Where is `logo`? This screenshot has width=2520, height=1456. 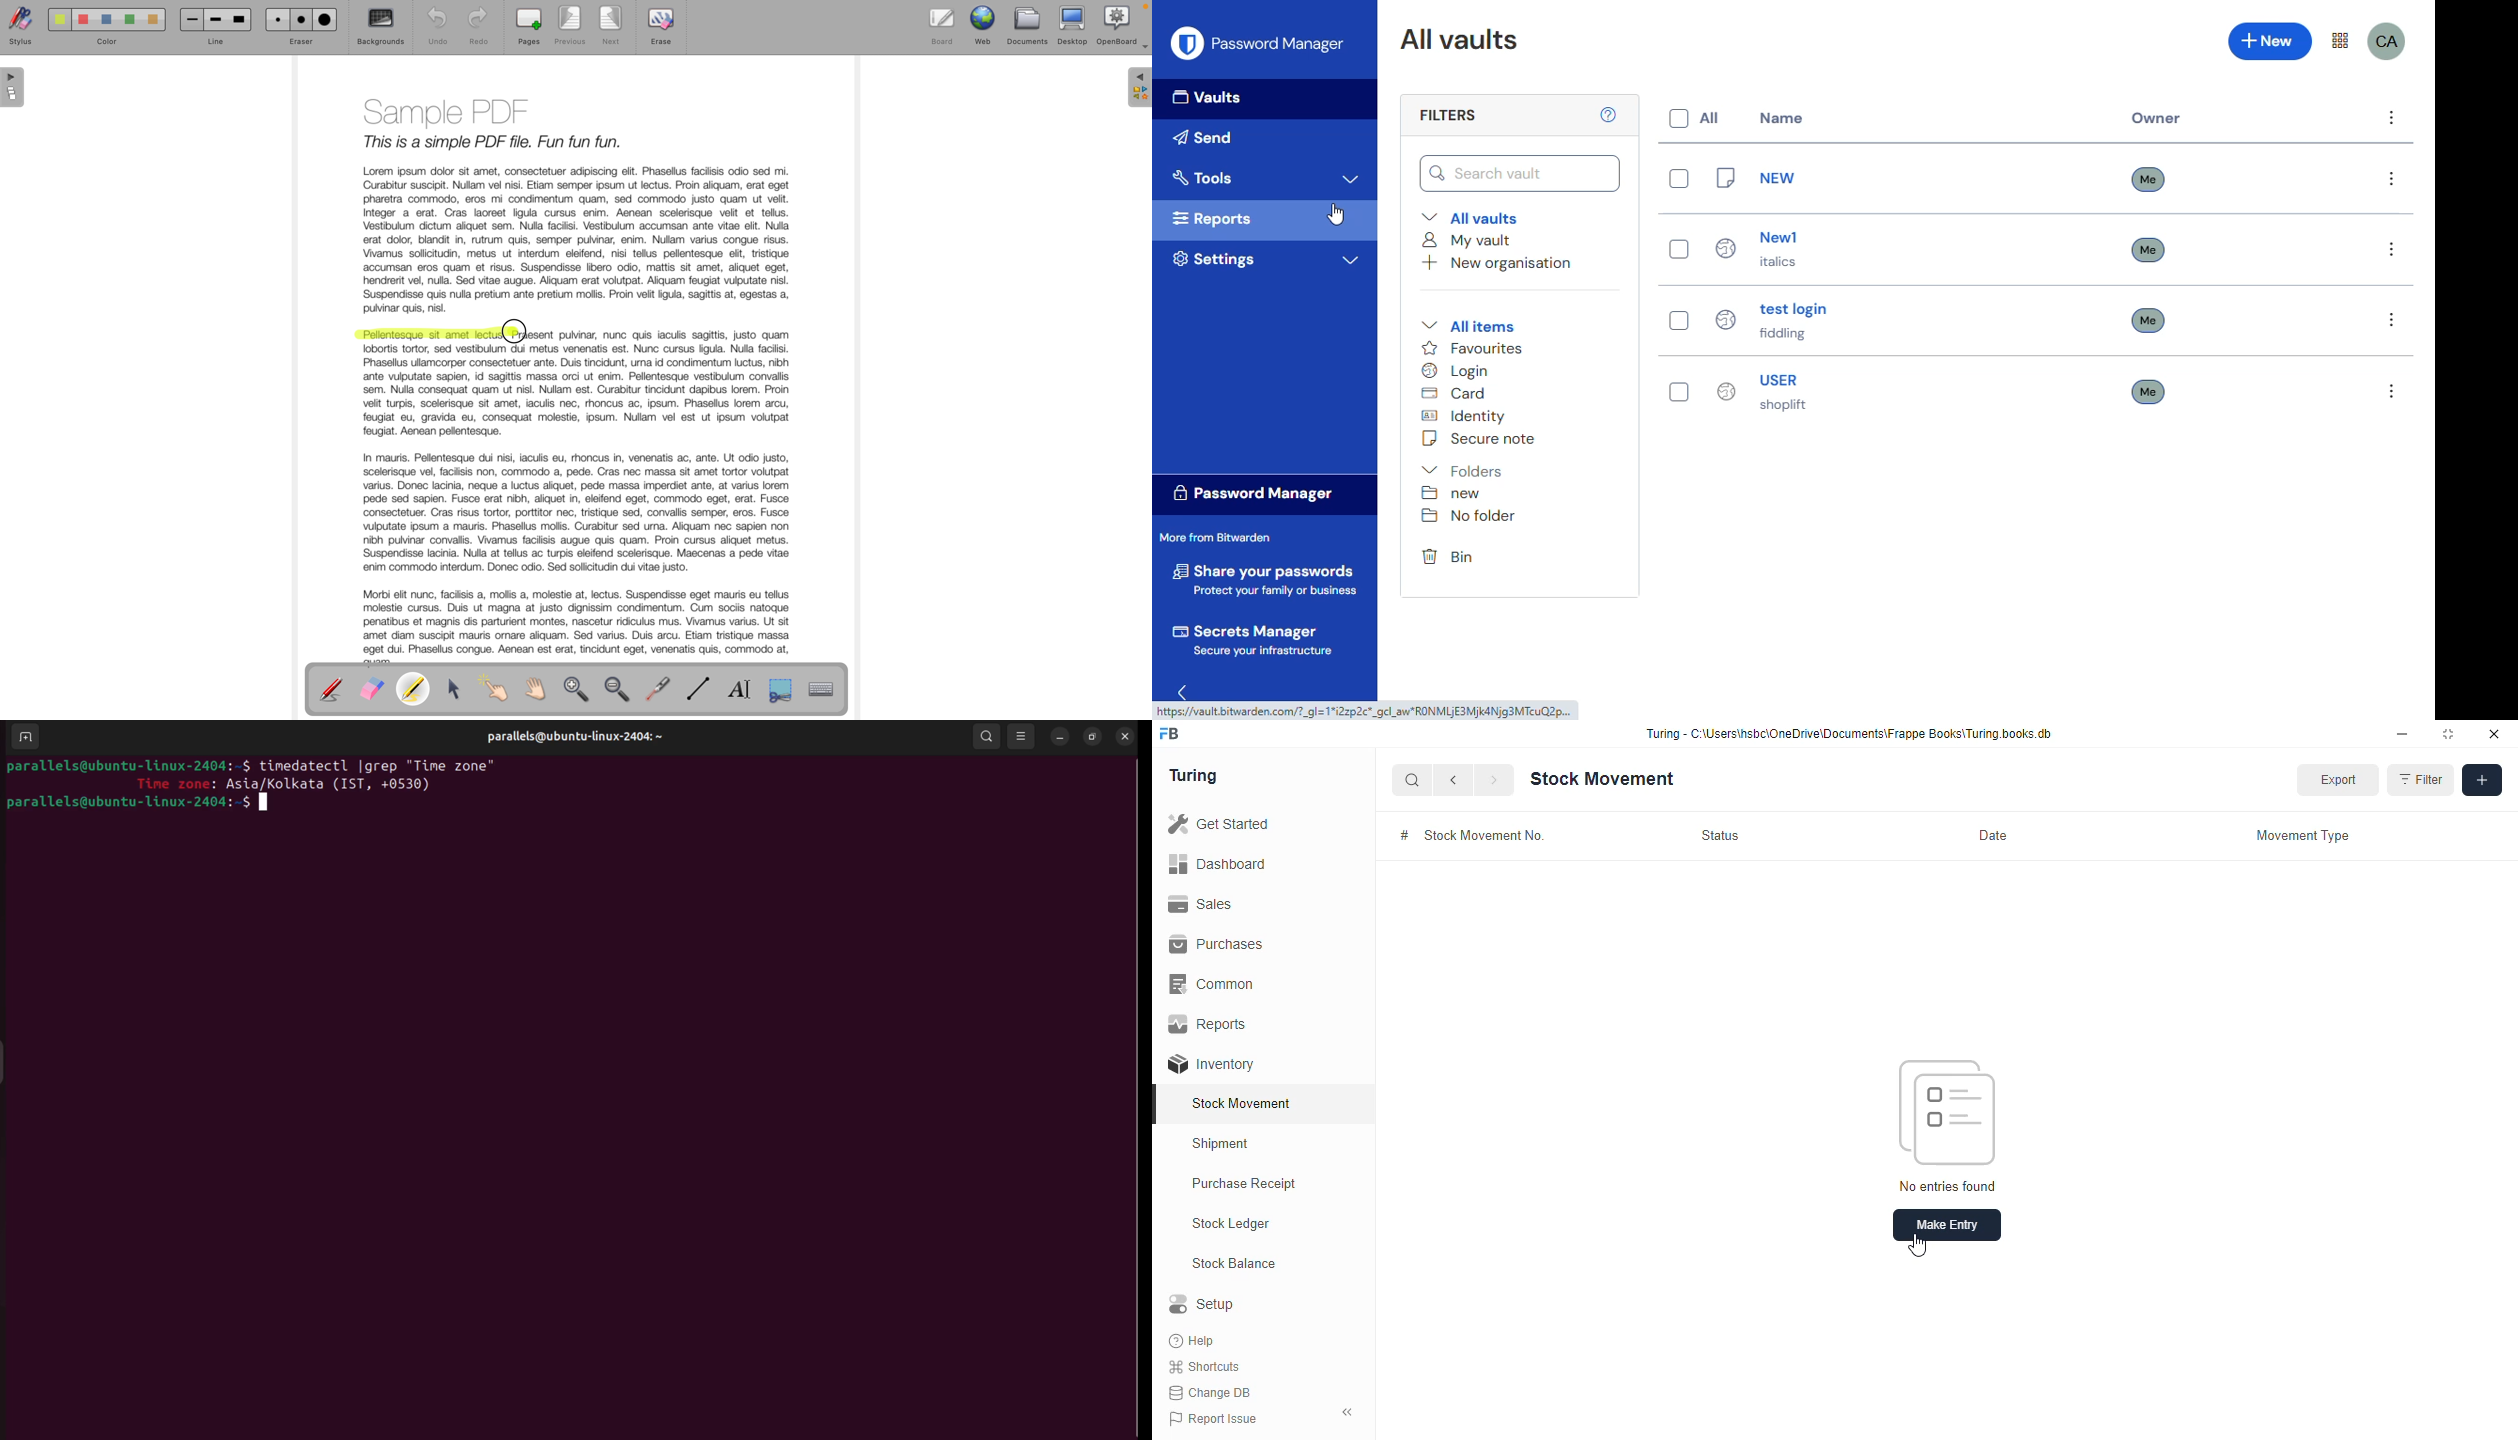
logo is located at coordinates (1188, 43).